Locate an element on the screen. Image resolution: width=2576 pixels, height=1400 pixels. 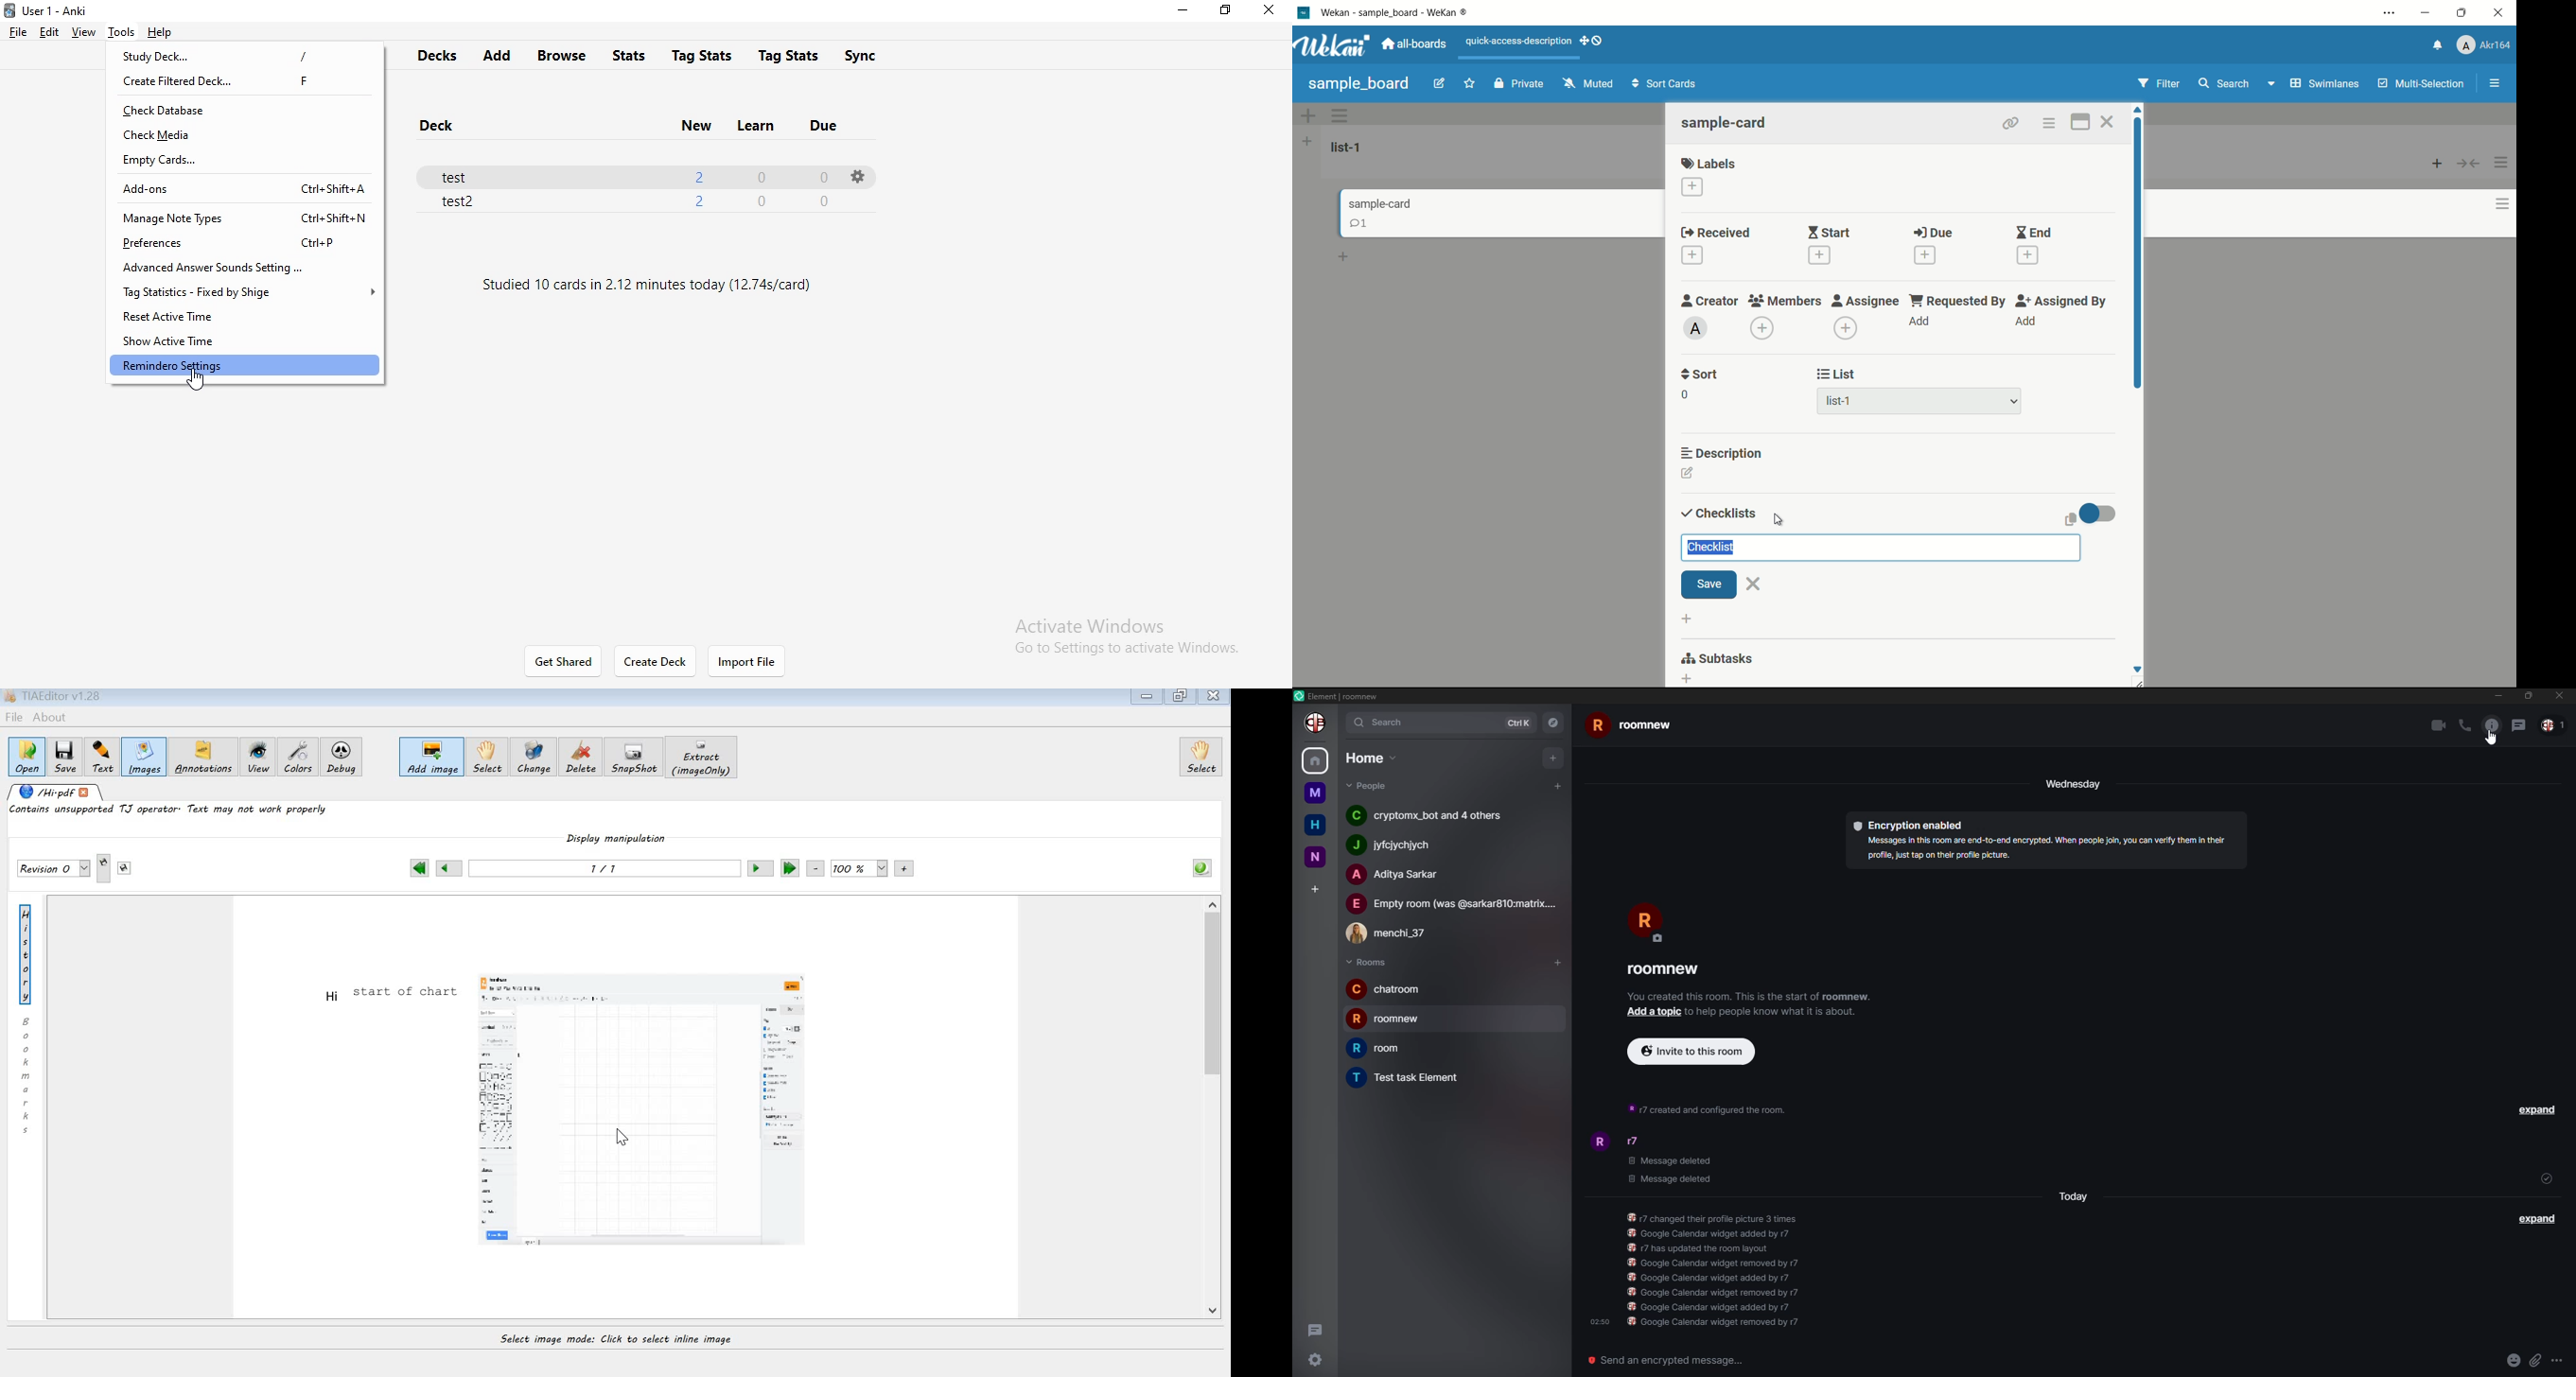
sync is located at coordinates (873, 56).